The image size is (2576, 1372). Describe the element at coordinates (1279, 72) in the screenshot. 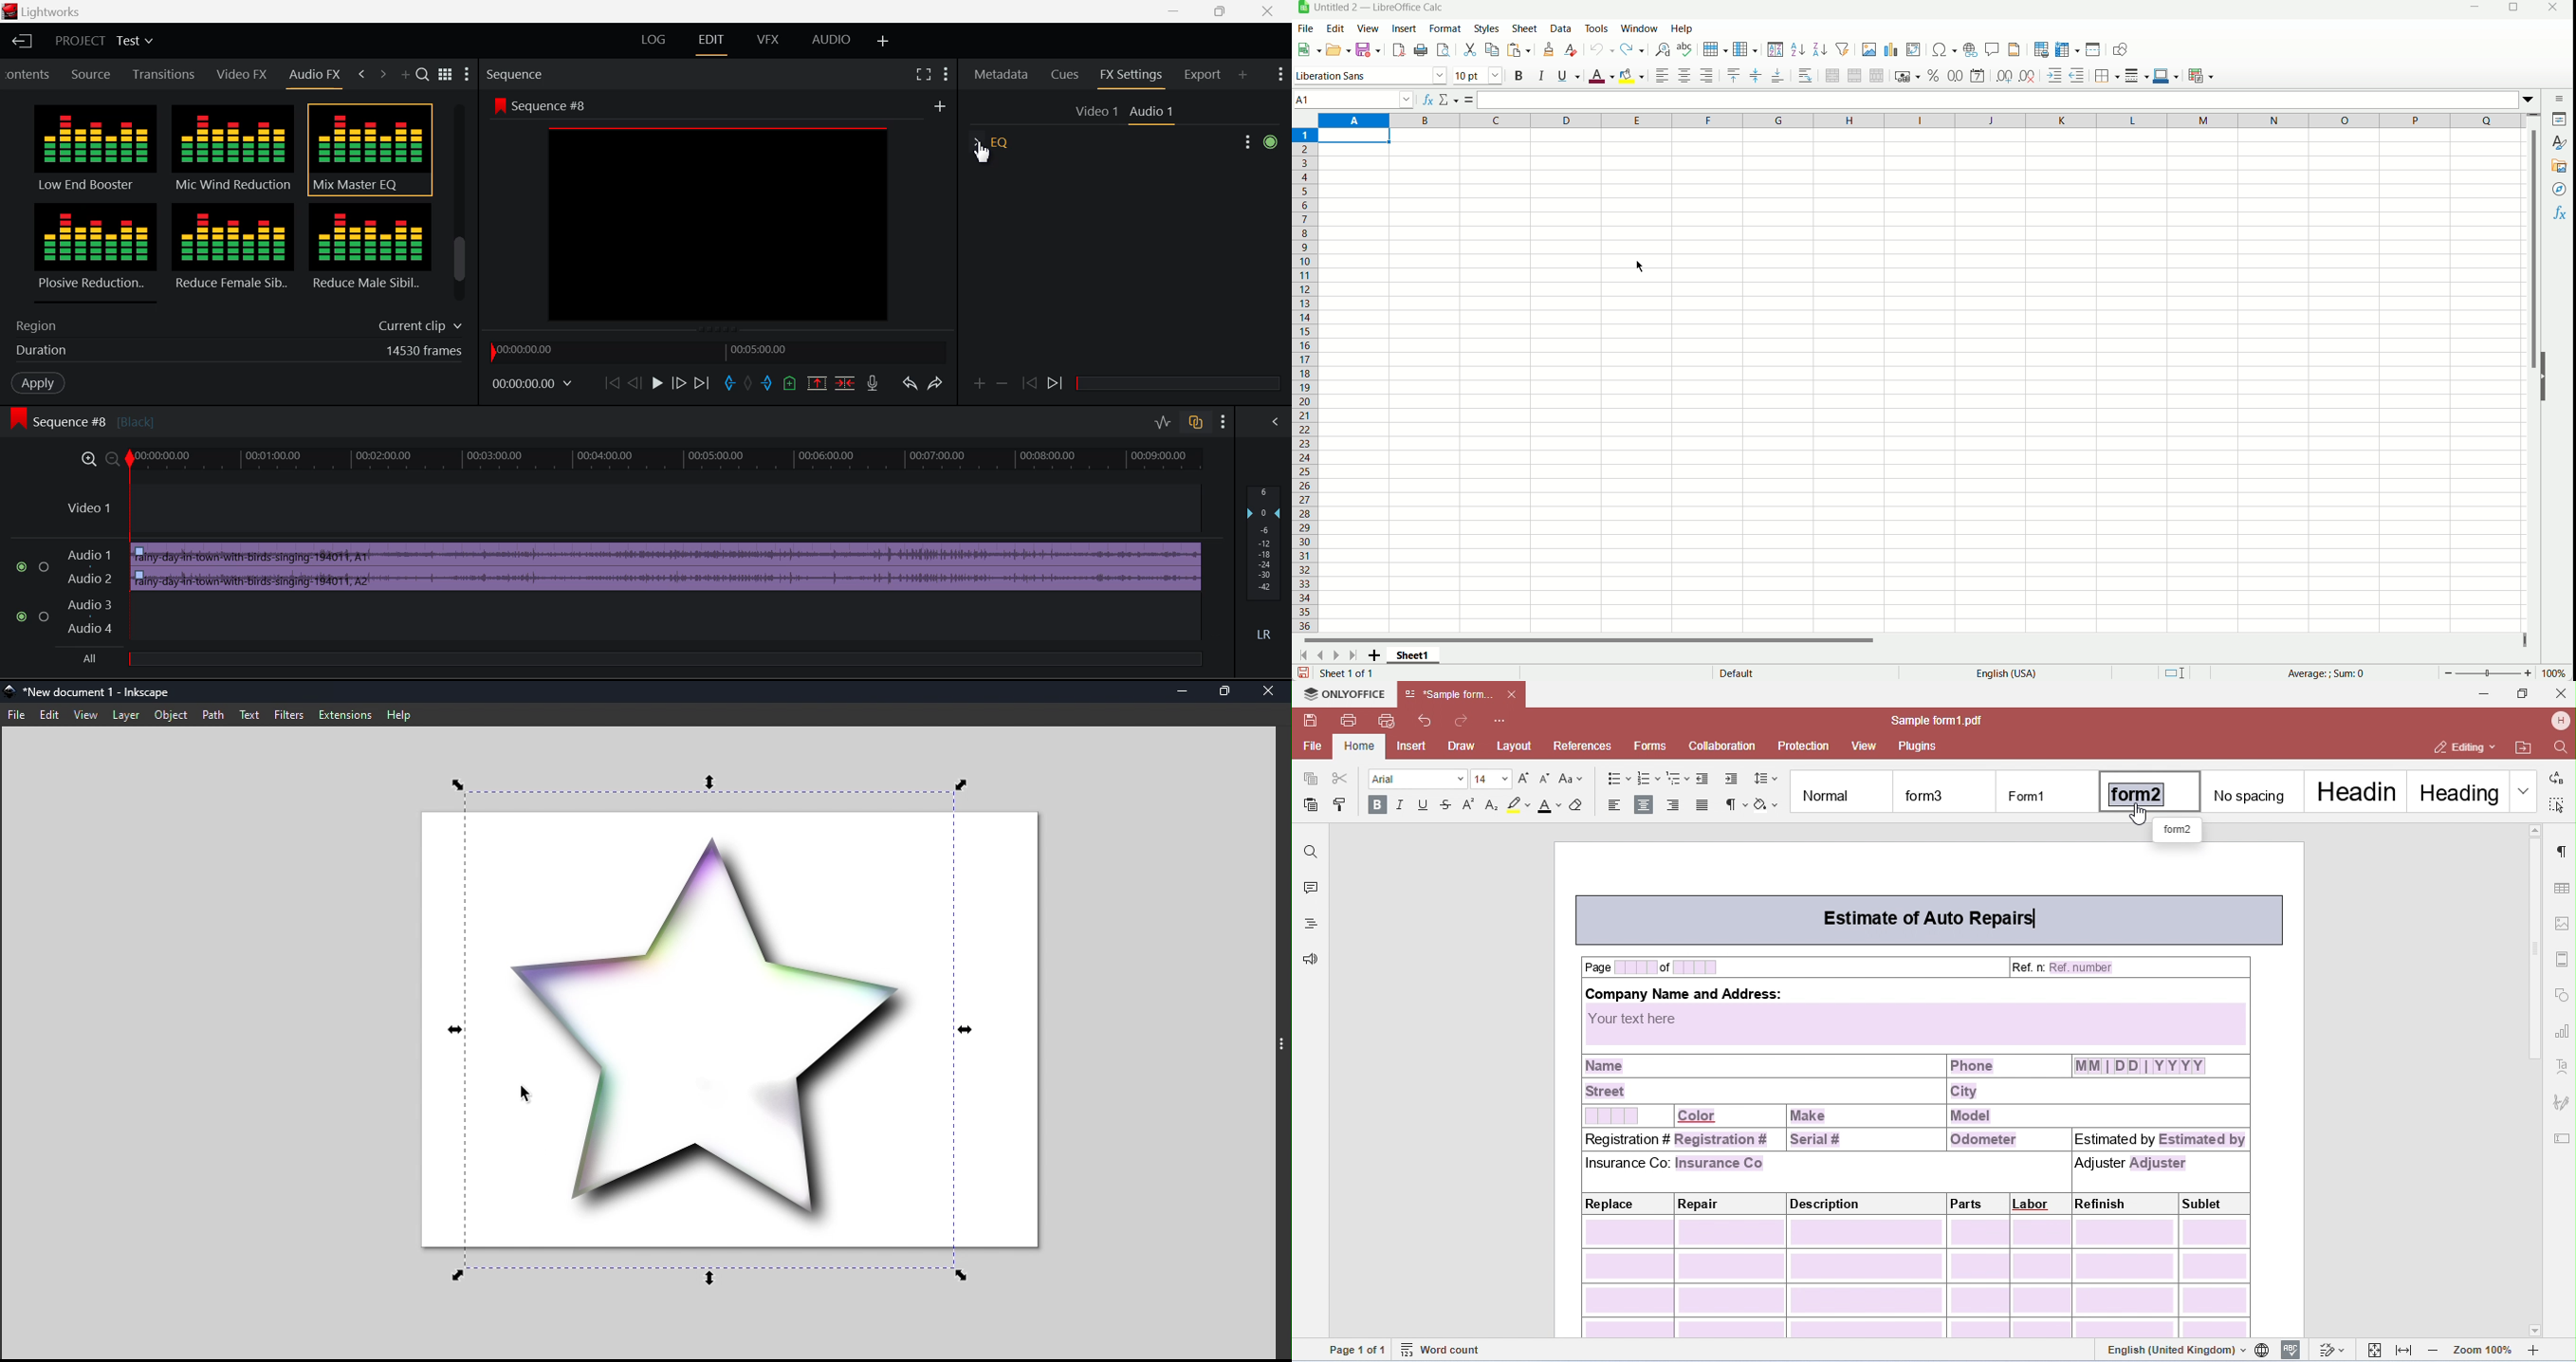

I see `Show Settings` at that location.